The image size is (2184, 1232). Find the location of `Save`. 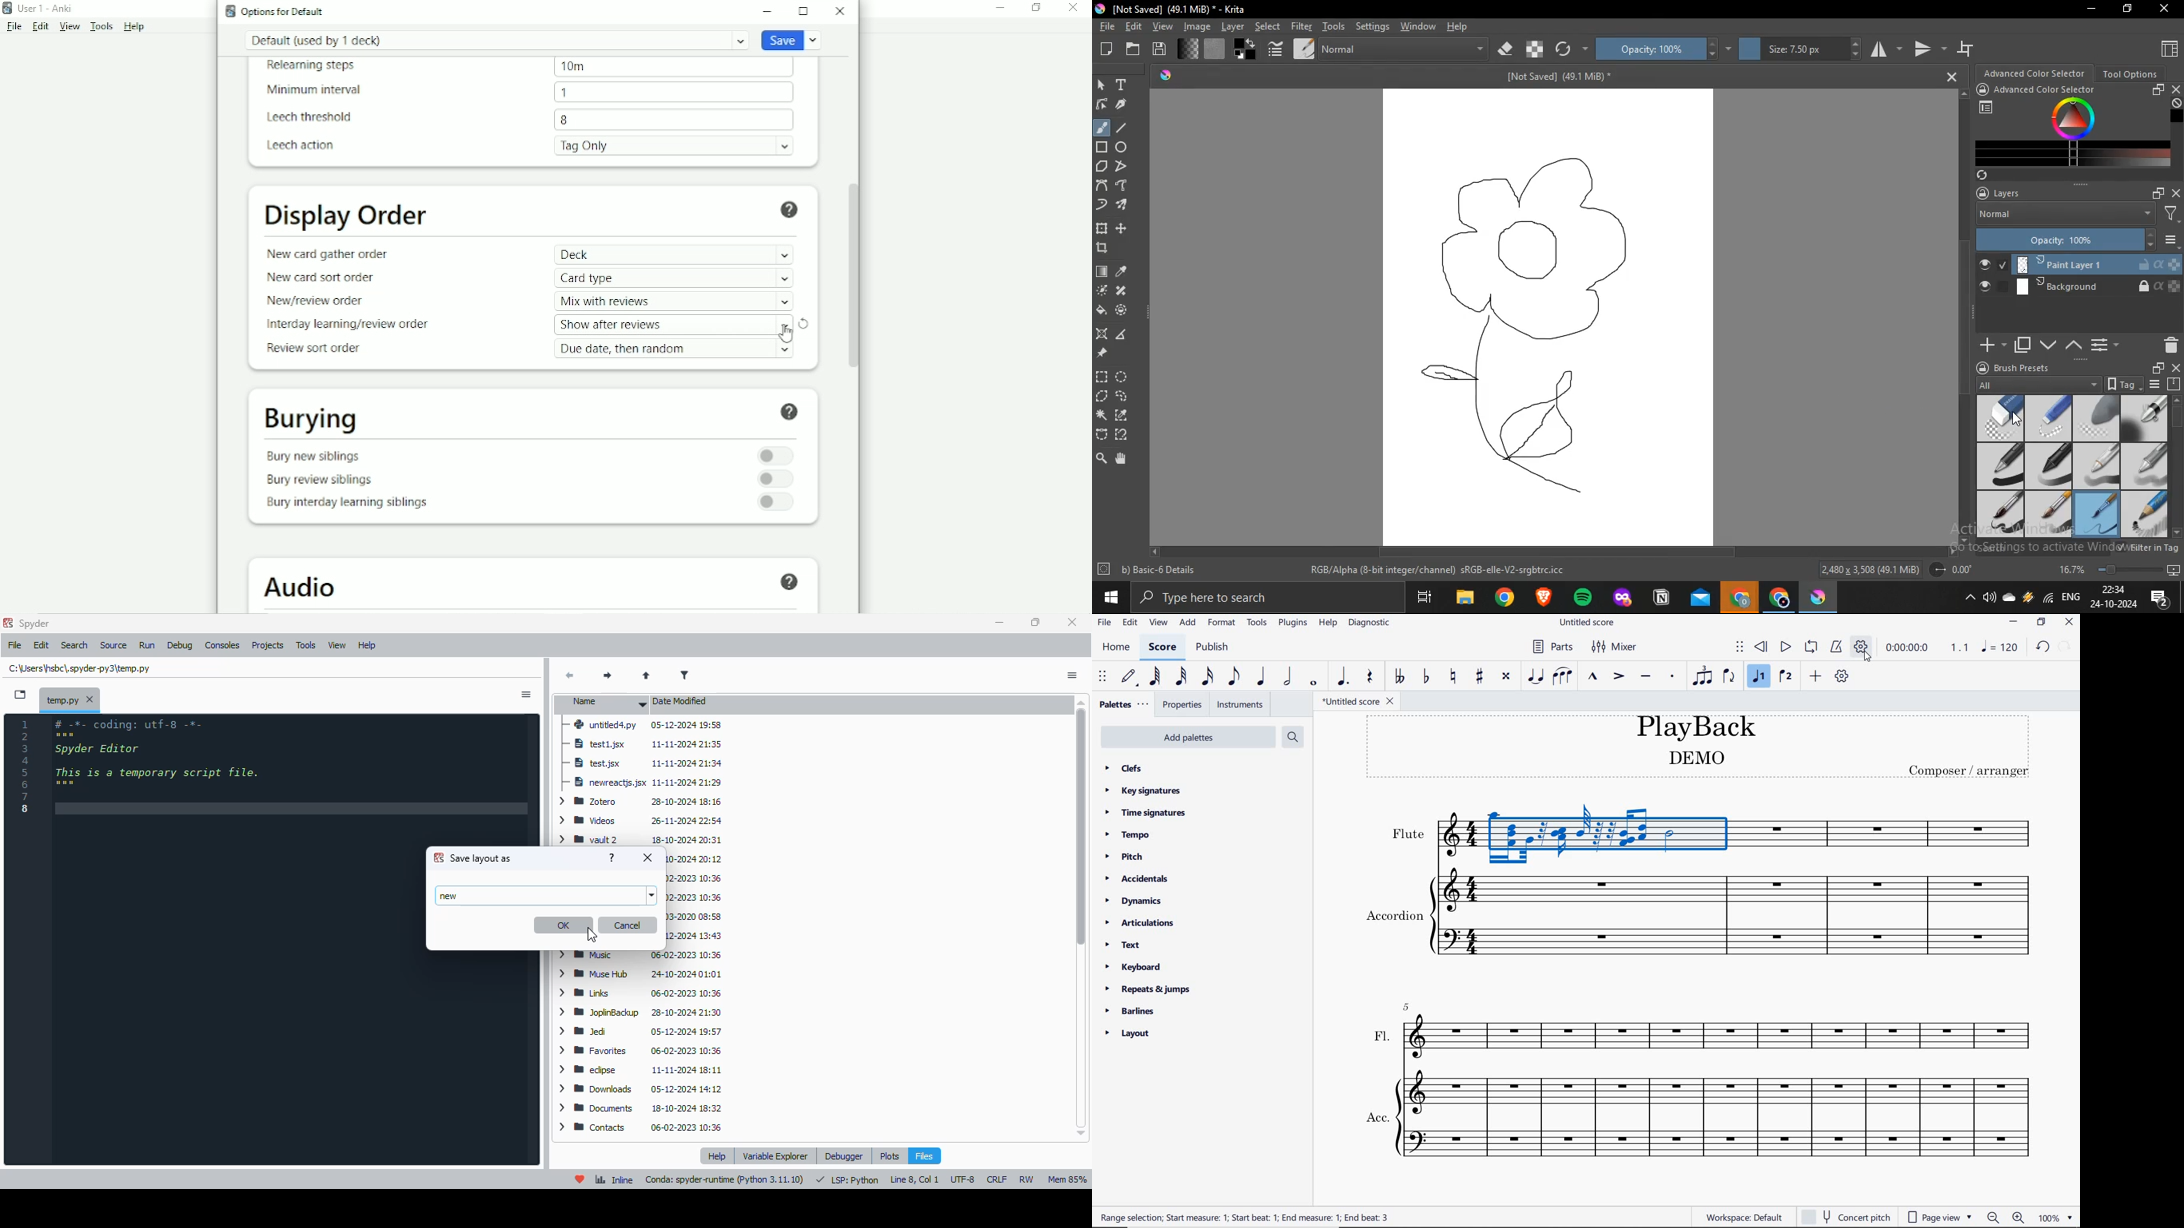

Save is located at coordinates (793, 39).